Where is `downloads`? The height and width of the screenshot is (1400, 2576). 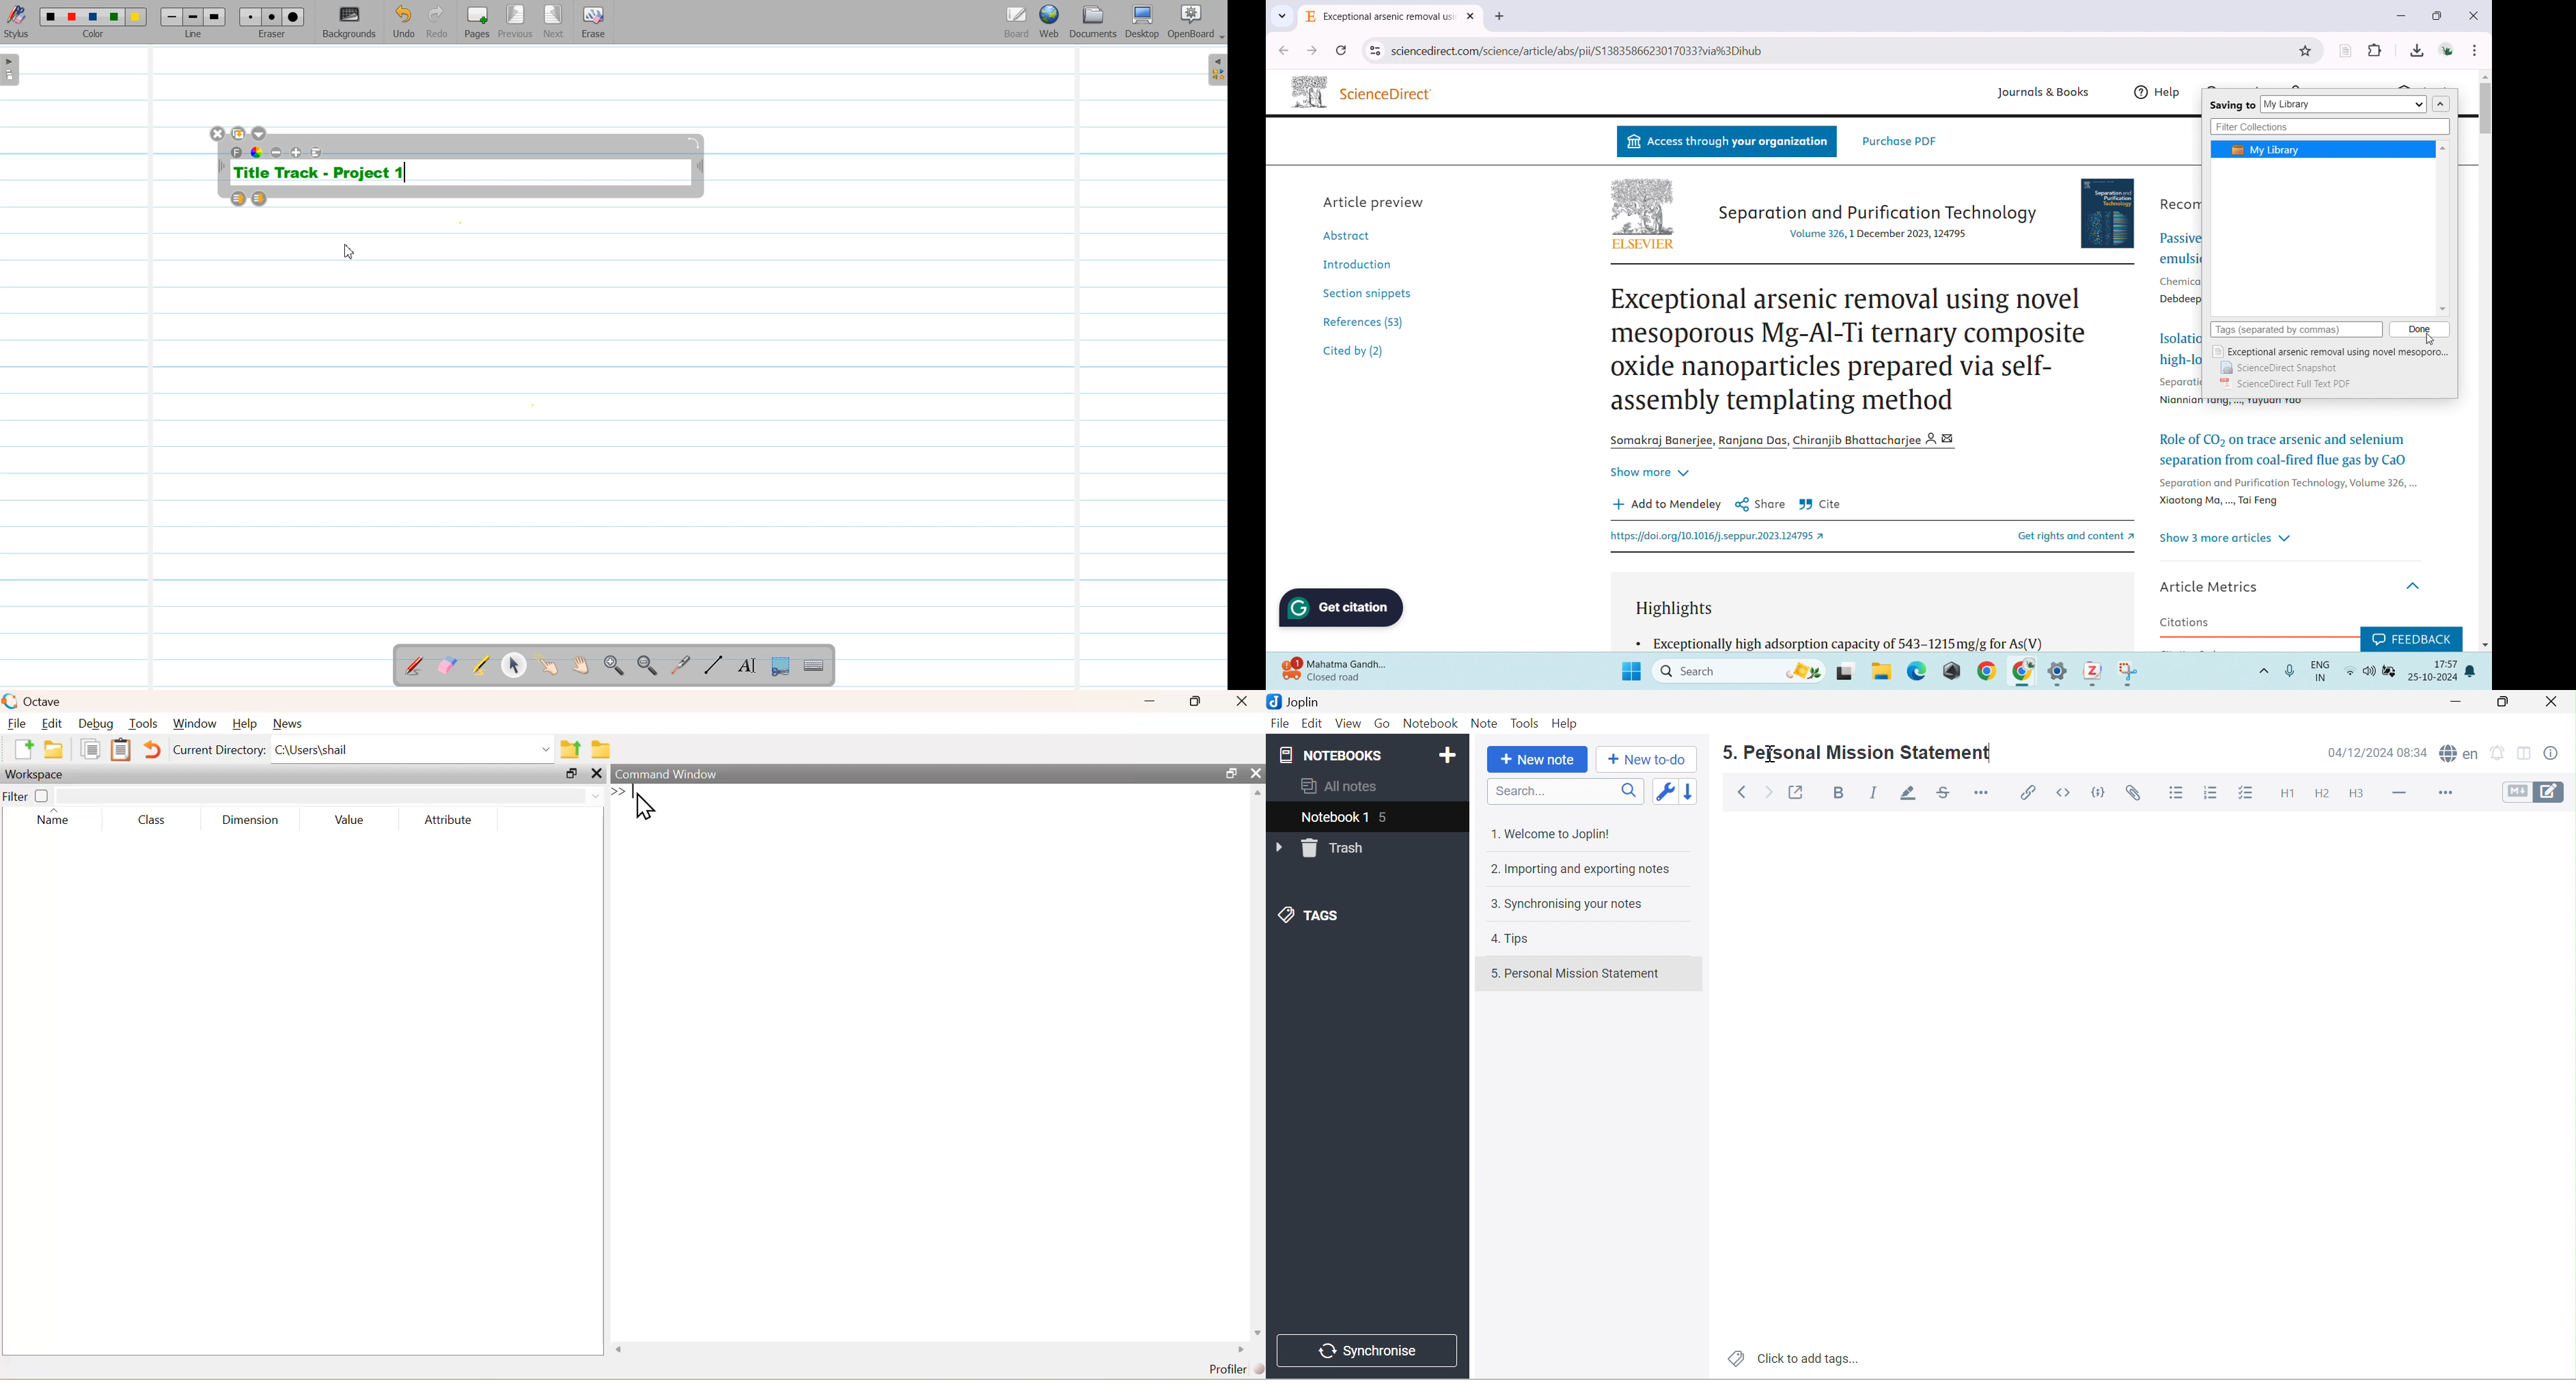
downloads is located at coordinates (2417, 49).